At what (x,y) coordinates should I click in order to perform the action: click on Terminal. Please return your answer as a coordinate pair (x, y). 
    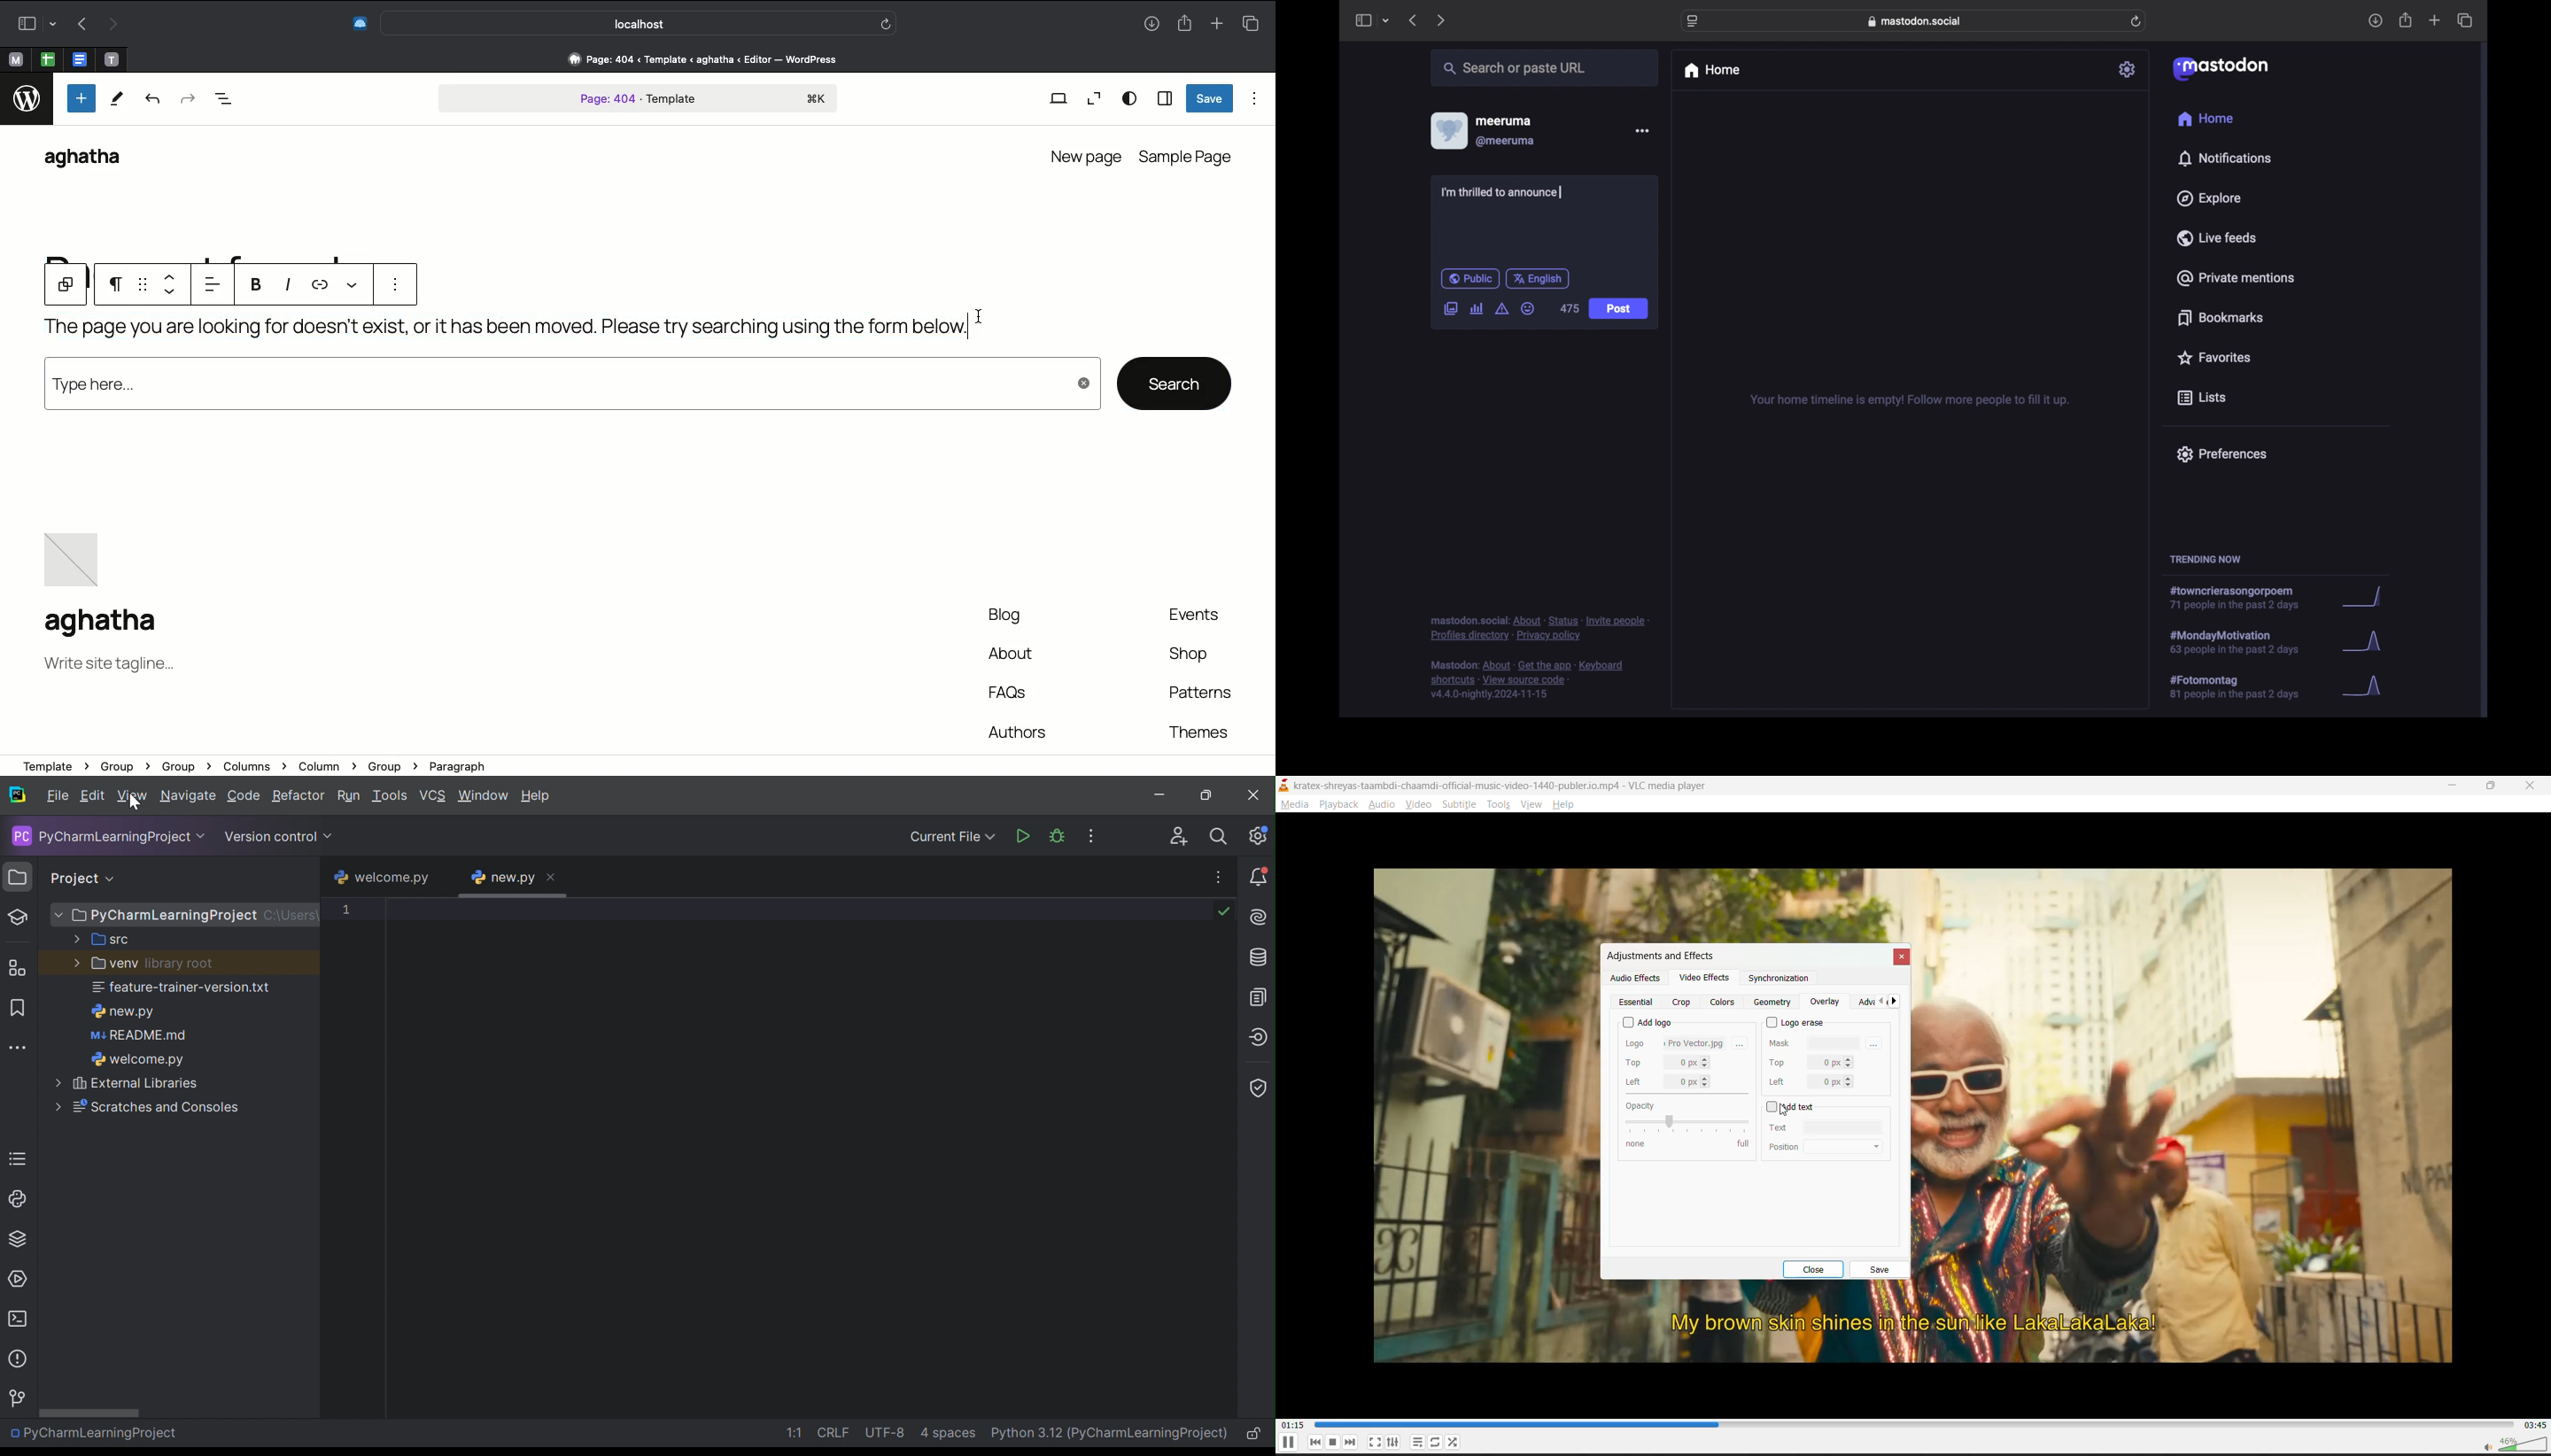
    Looking at the image, I should click on (21, 1320).